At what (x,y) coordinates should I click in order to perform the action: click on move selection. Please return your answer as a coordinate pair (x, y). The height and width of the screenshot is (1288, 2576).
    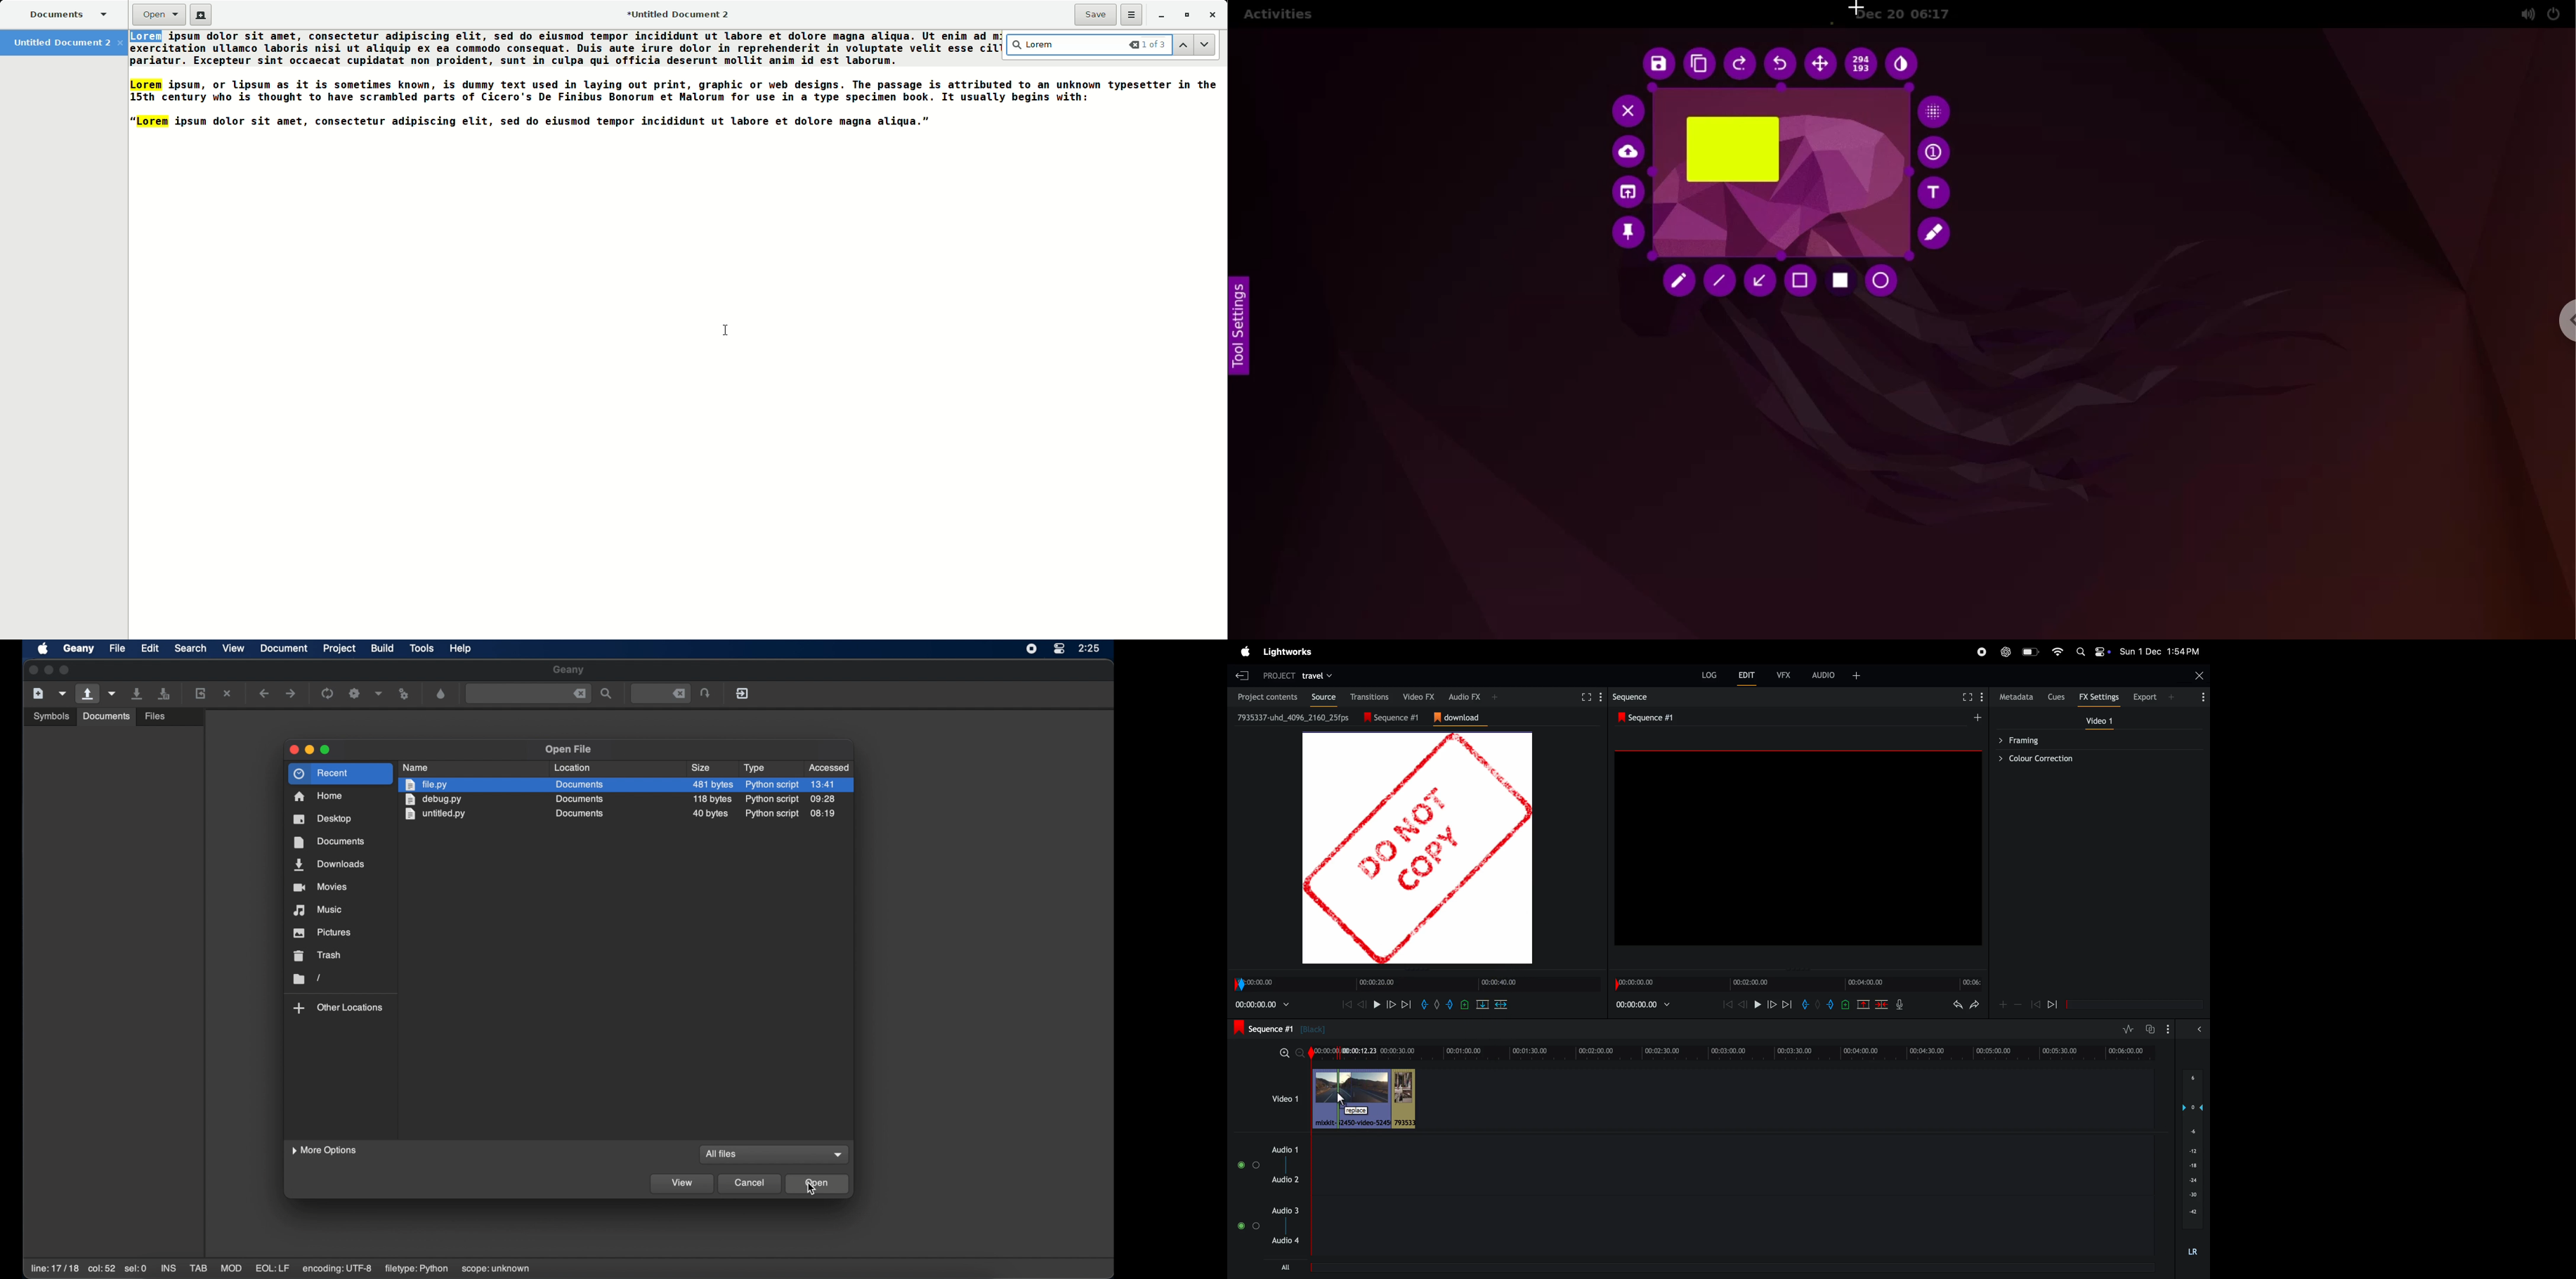
    Looking at the image, I should click on (1820, 64).